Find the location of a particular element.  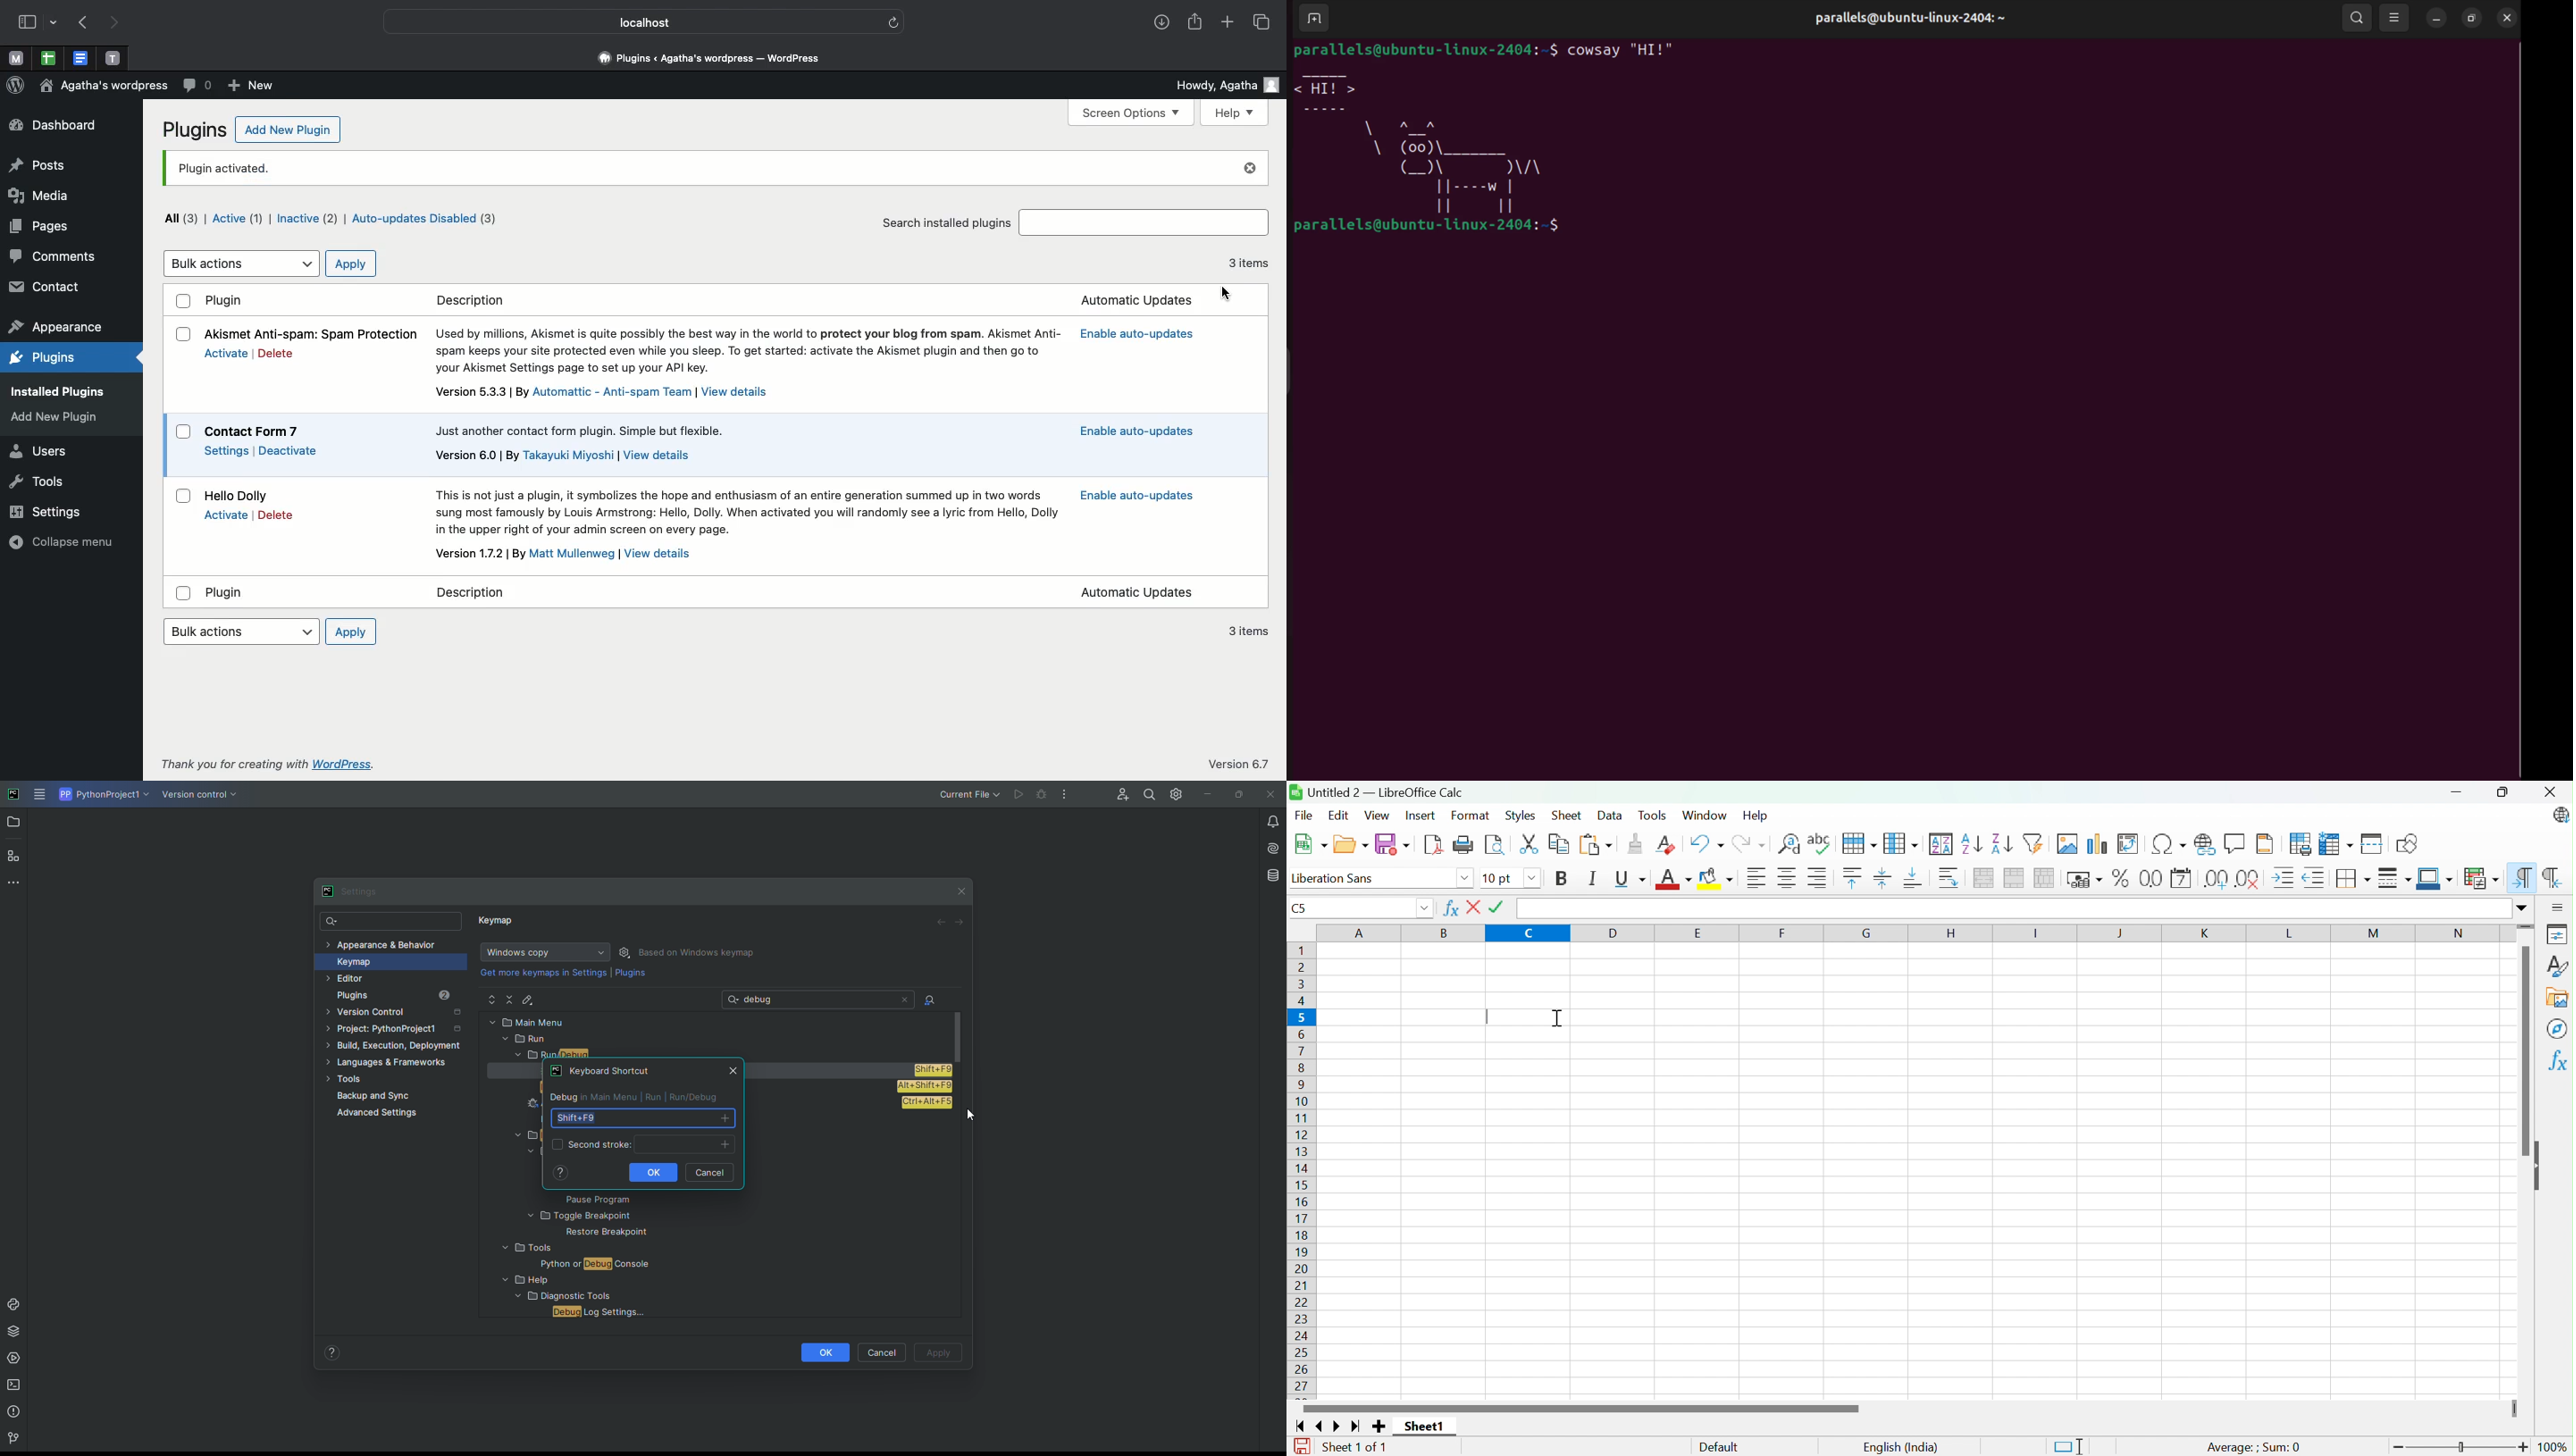

Edit is located at coordinates (1339, 818).